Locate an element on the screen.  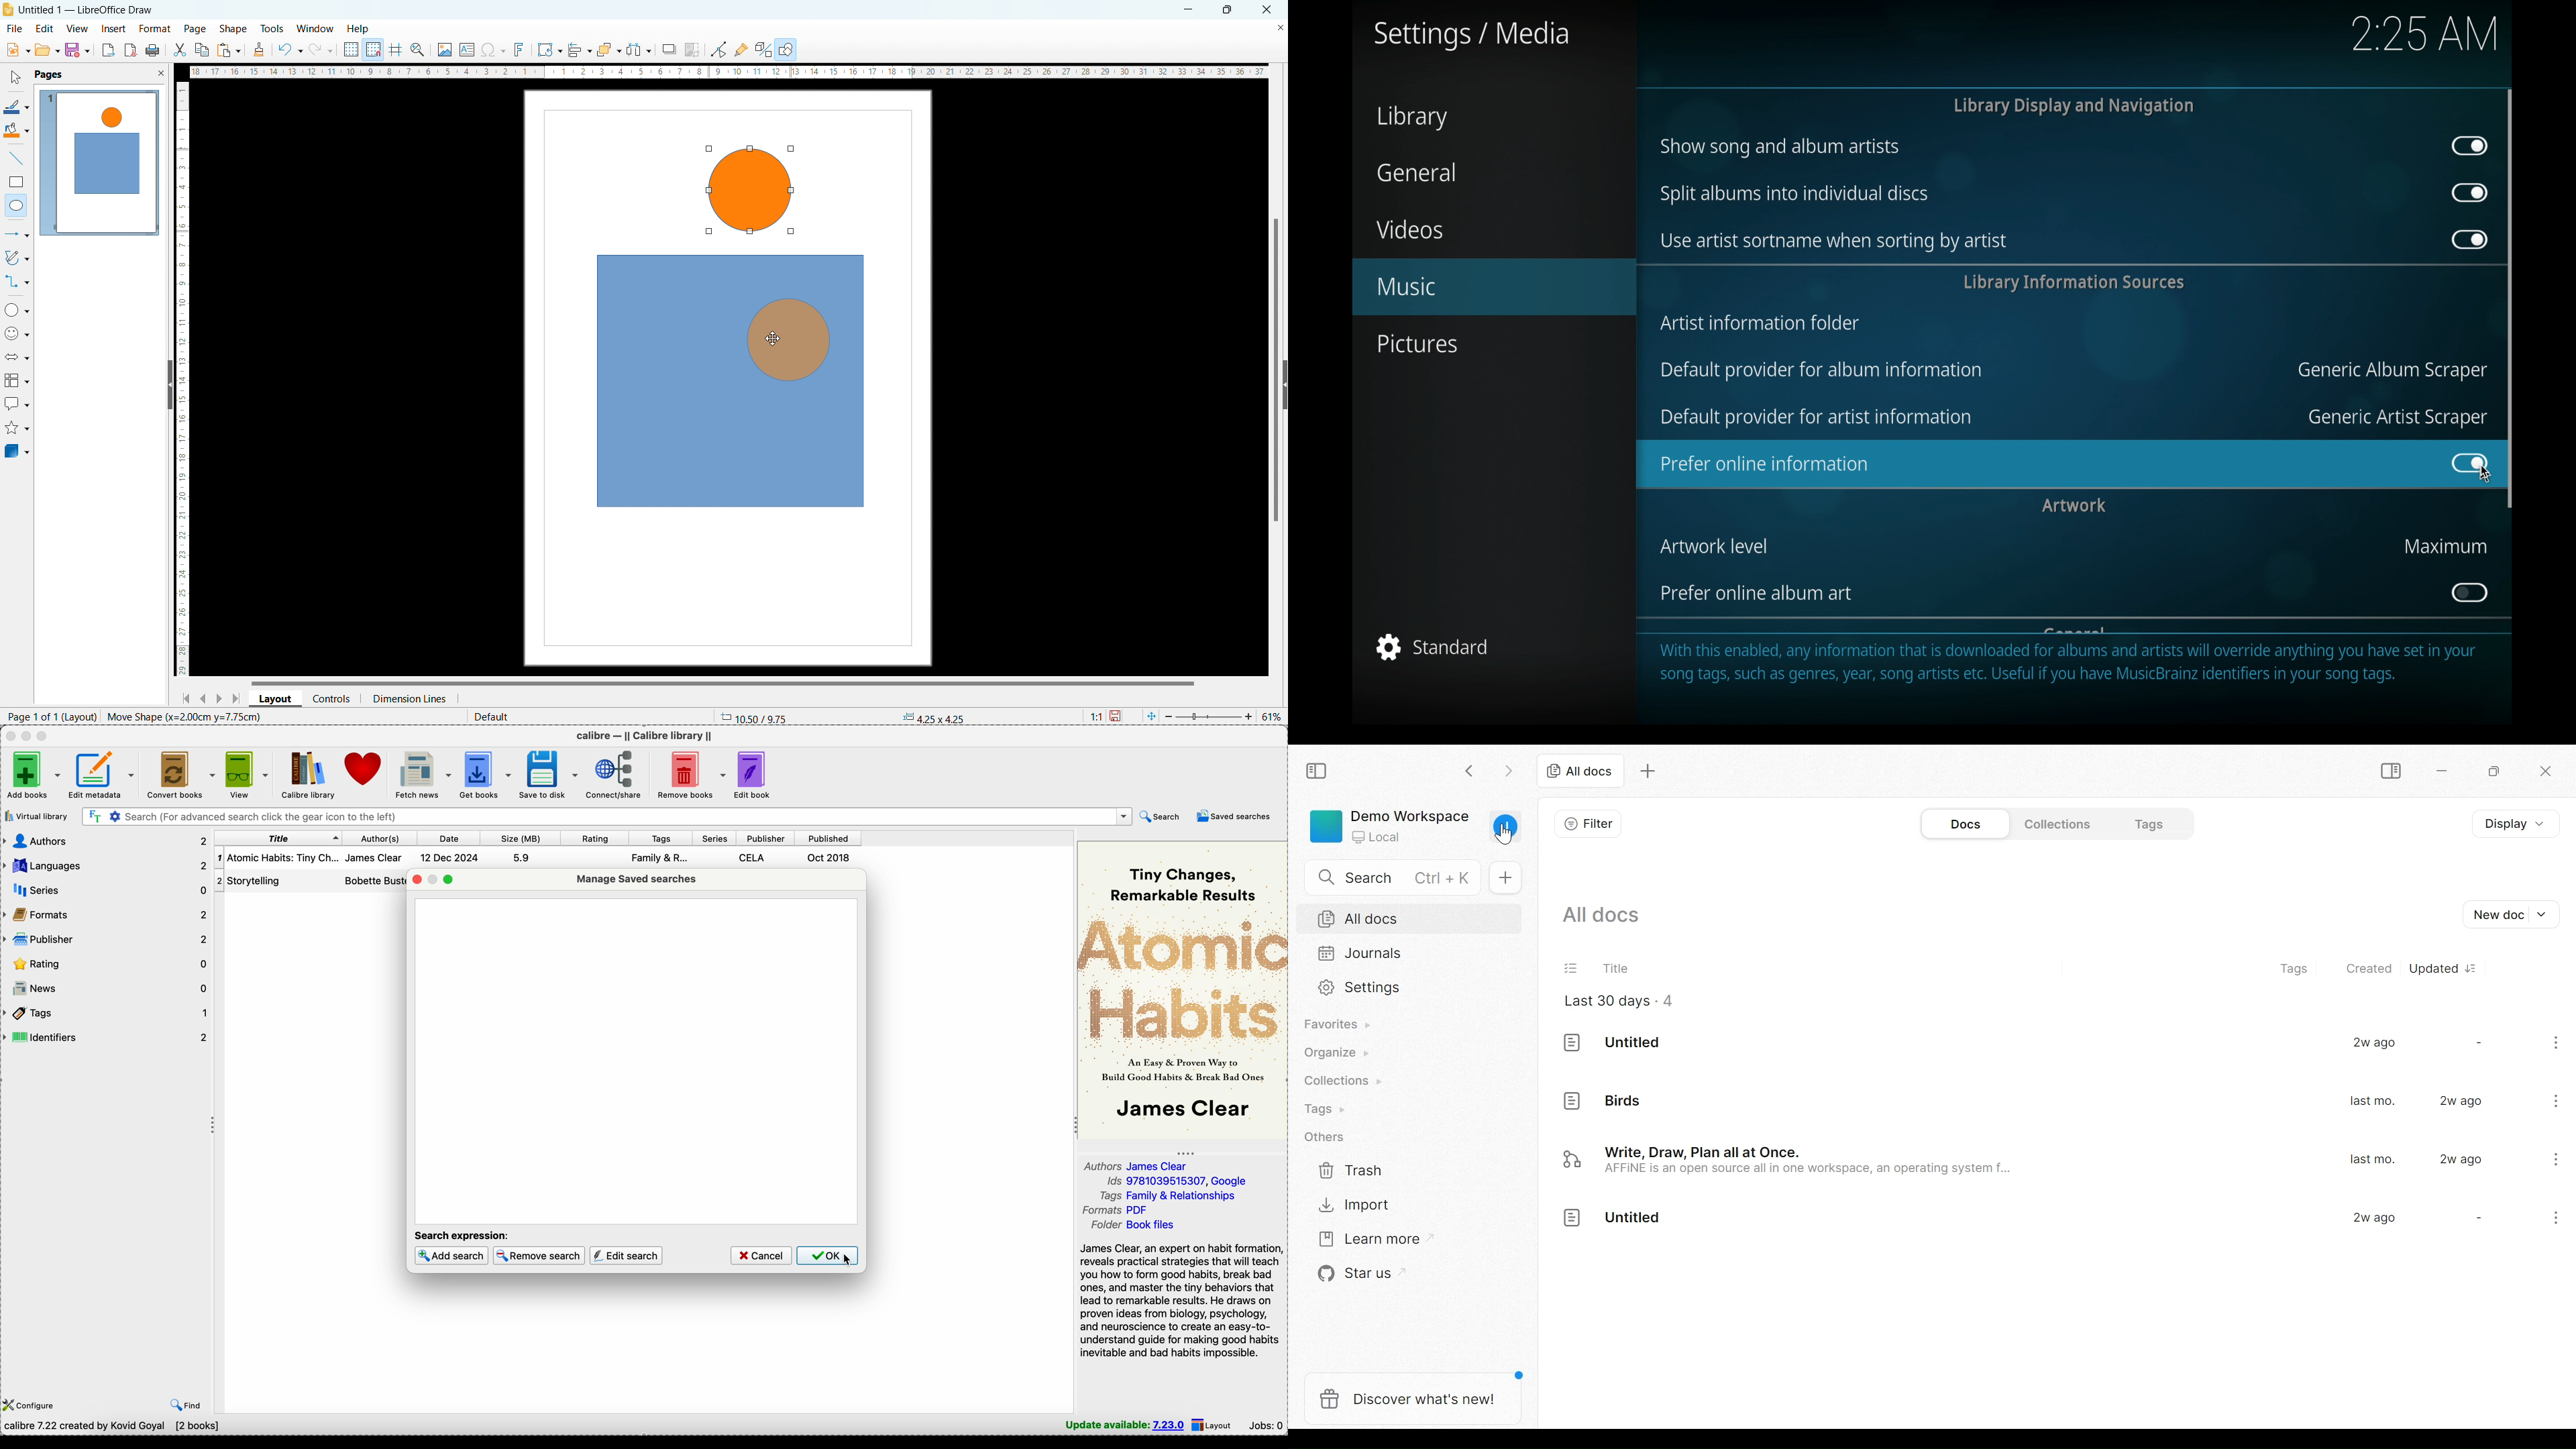
insert fontwork text is located at coordinates (519, 48).